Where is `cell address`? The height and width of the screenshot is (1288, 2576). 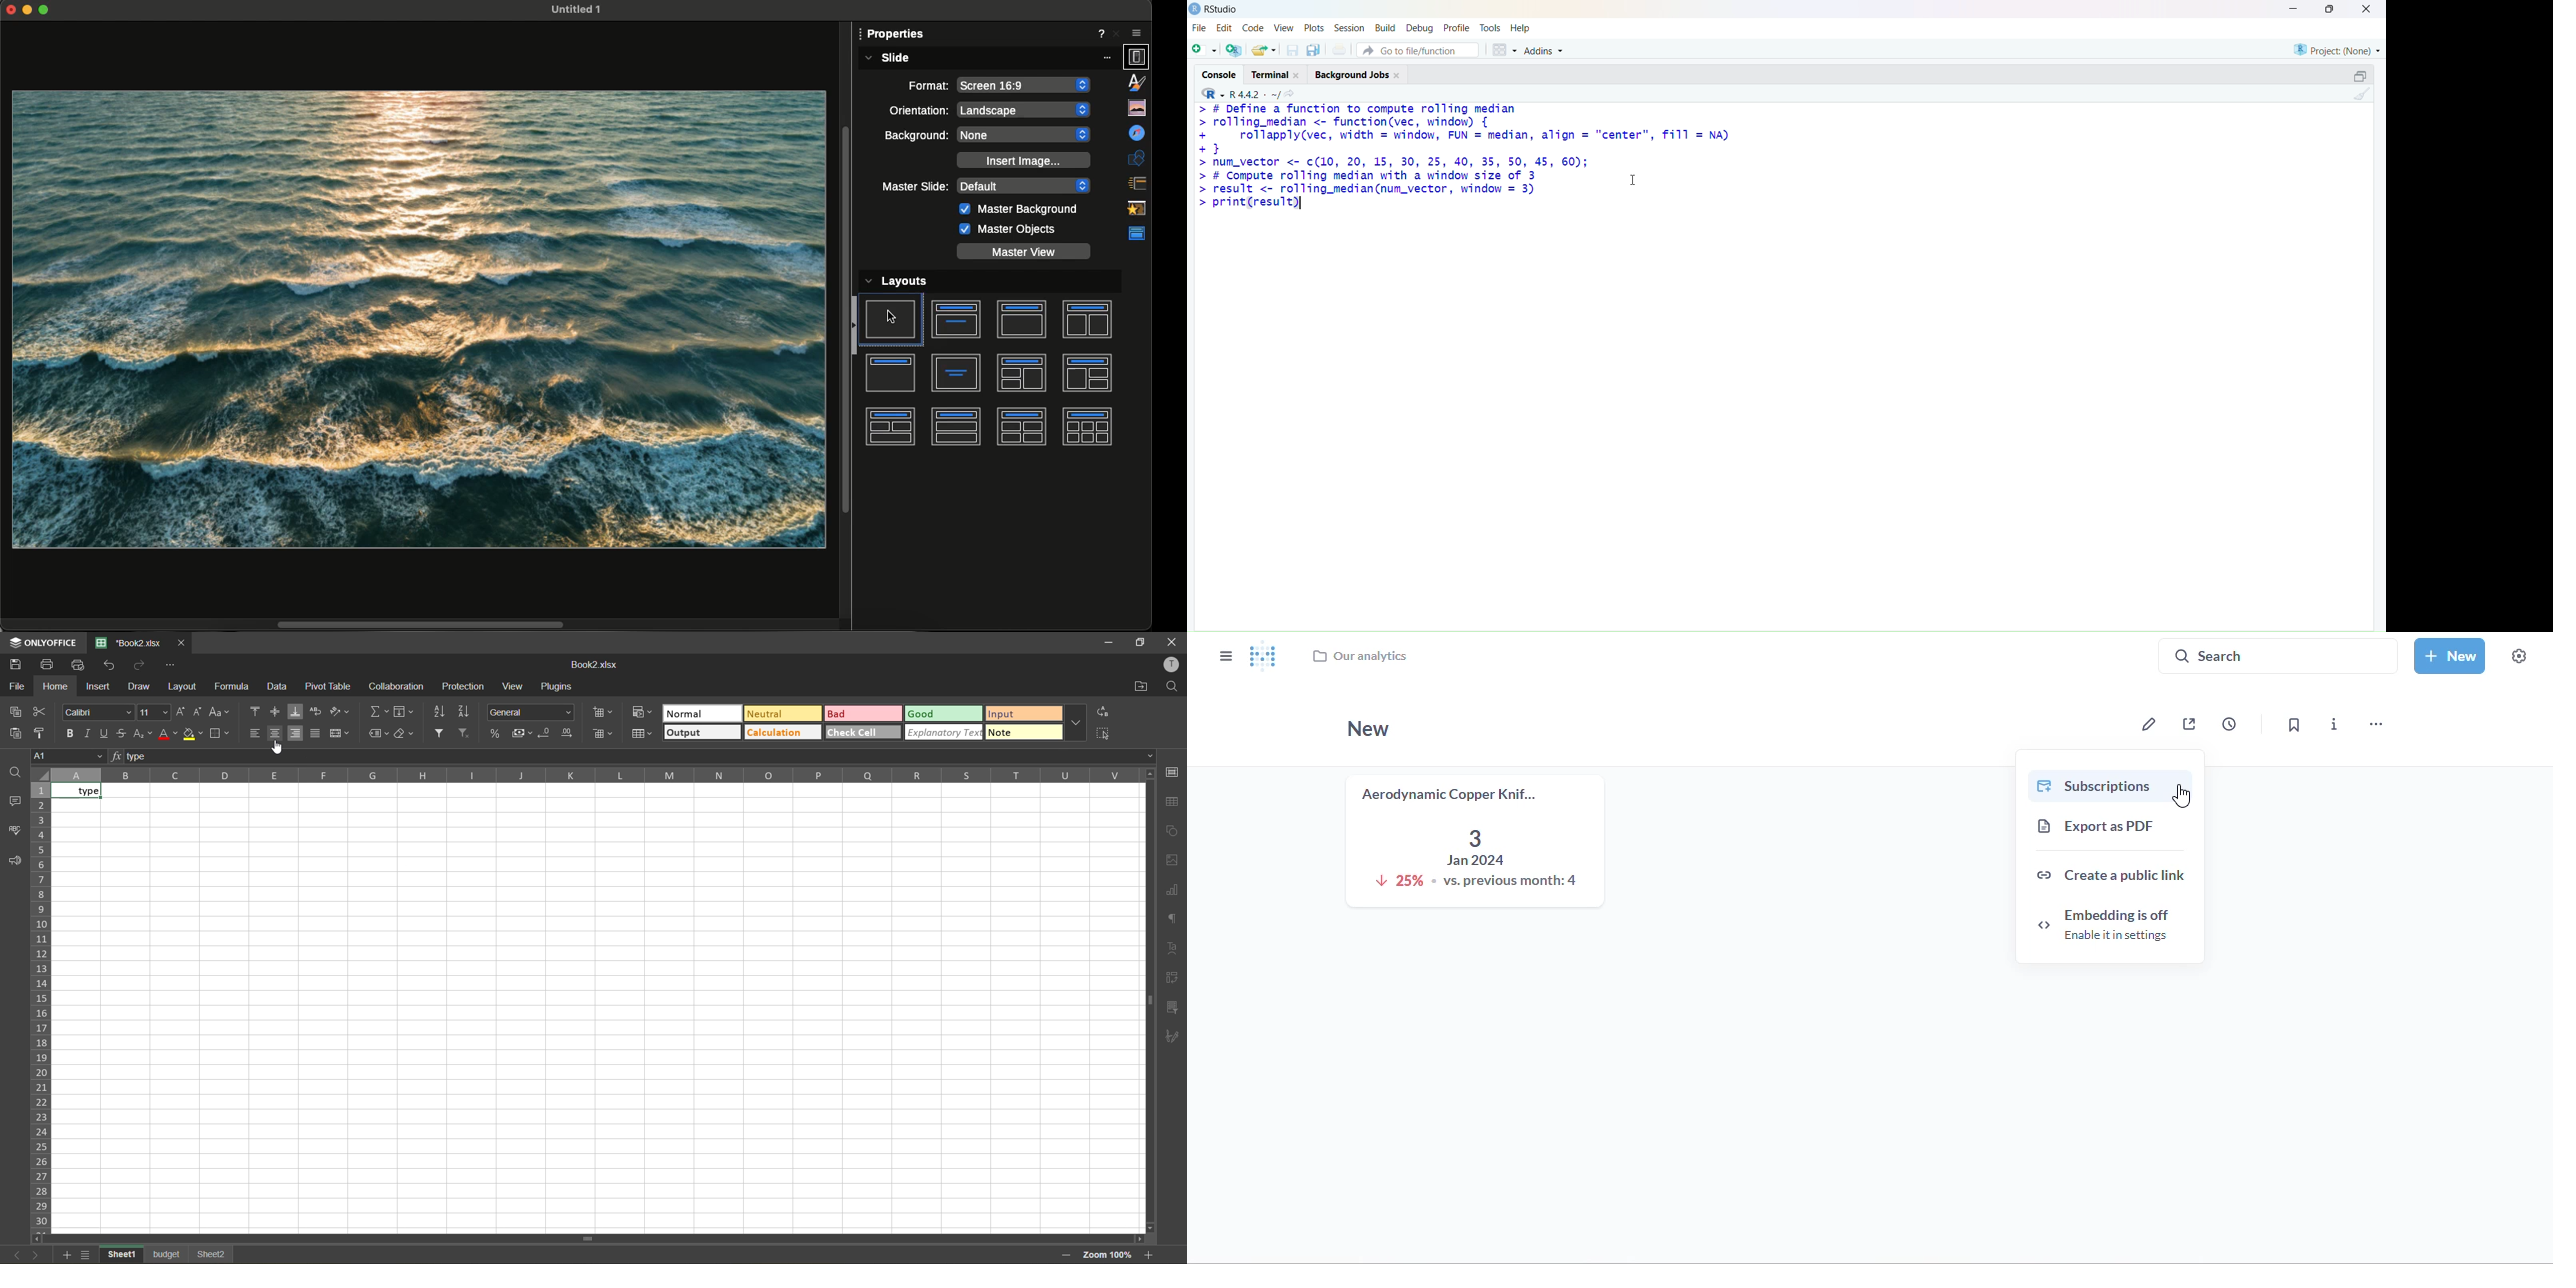 cell address is located at coordinates (66, 756).